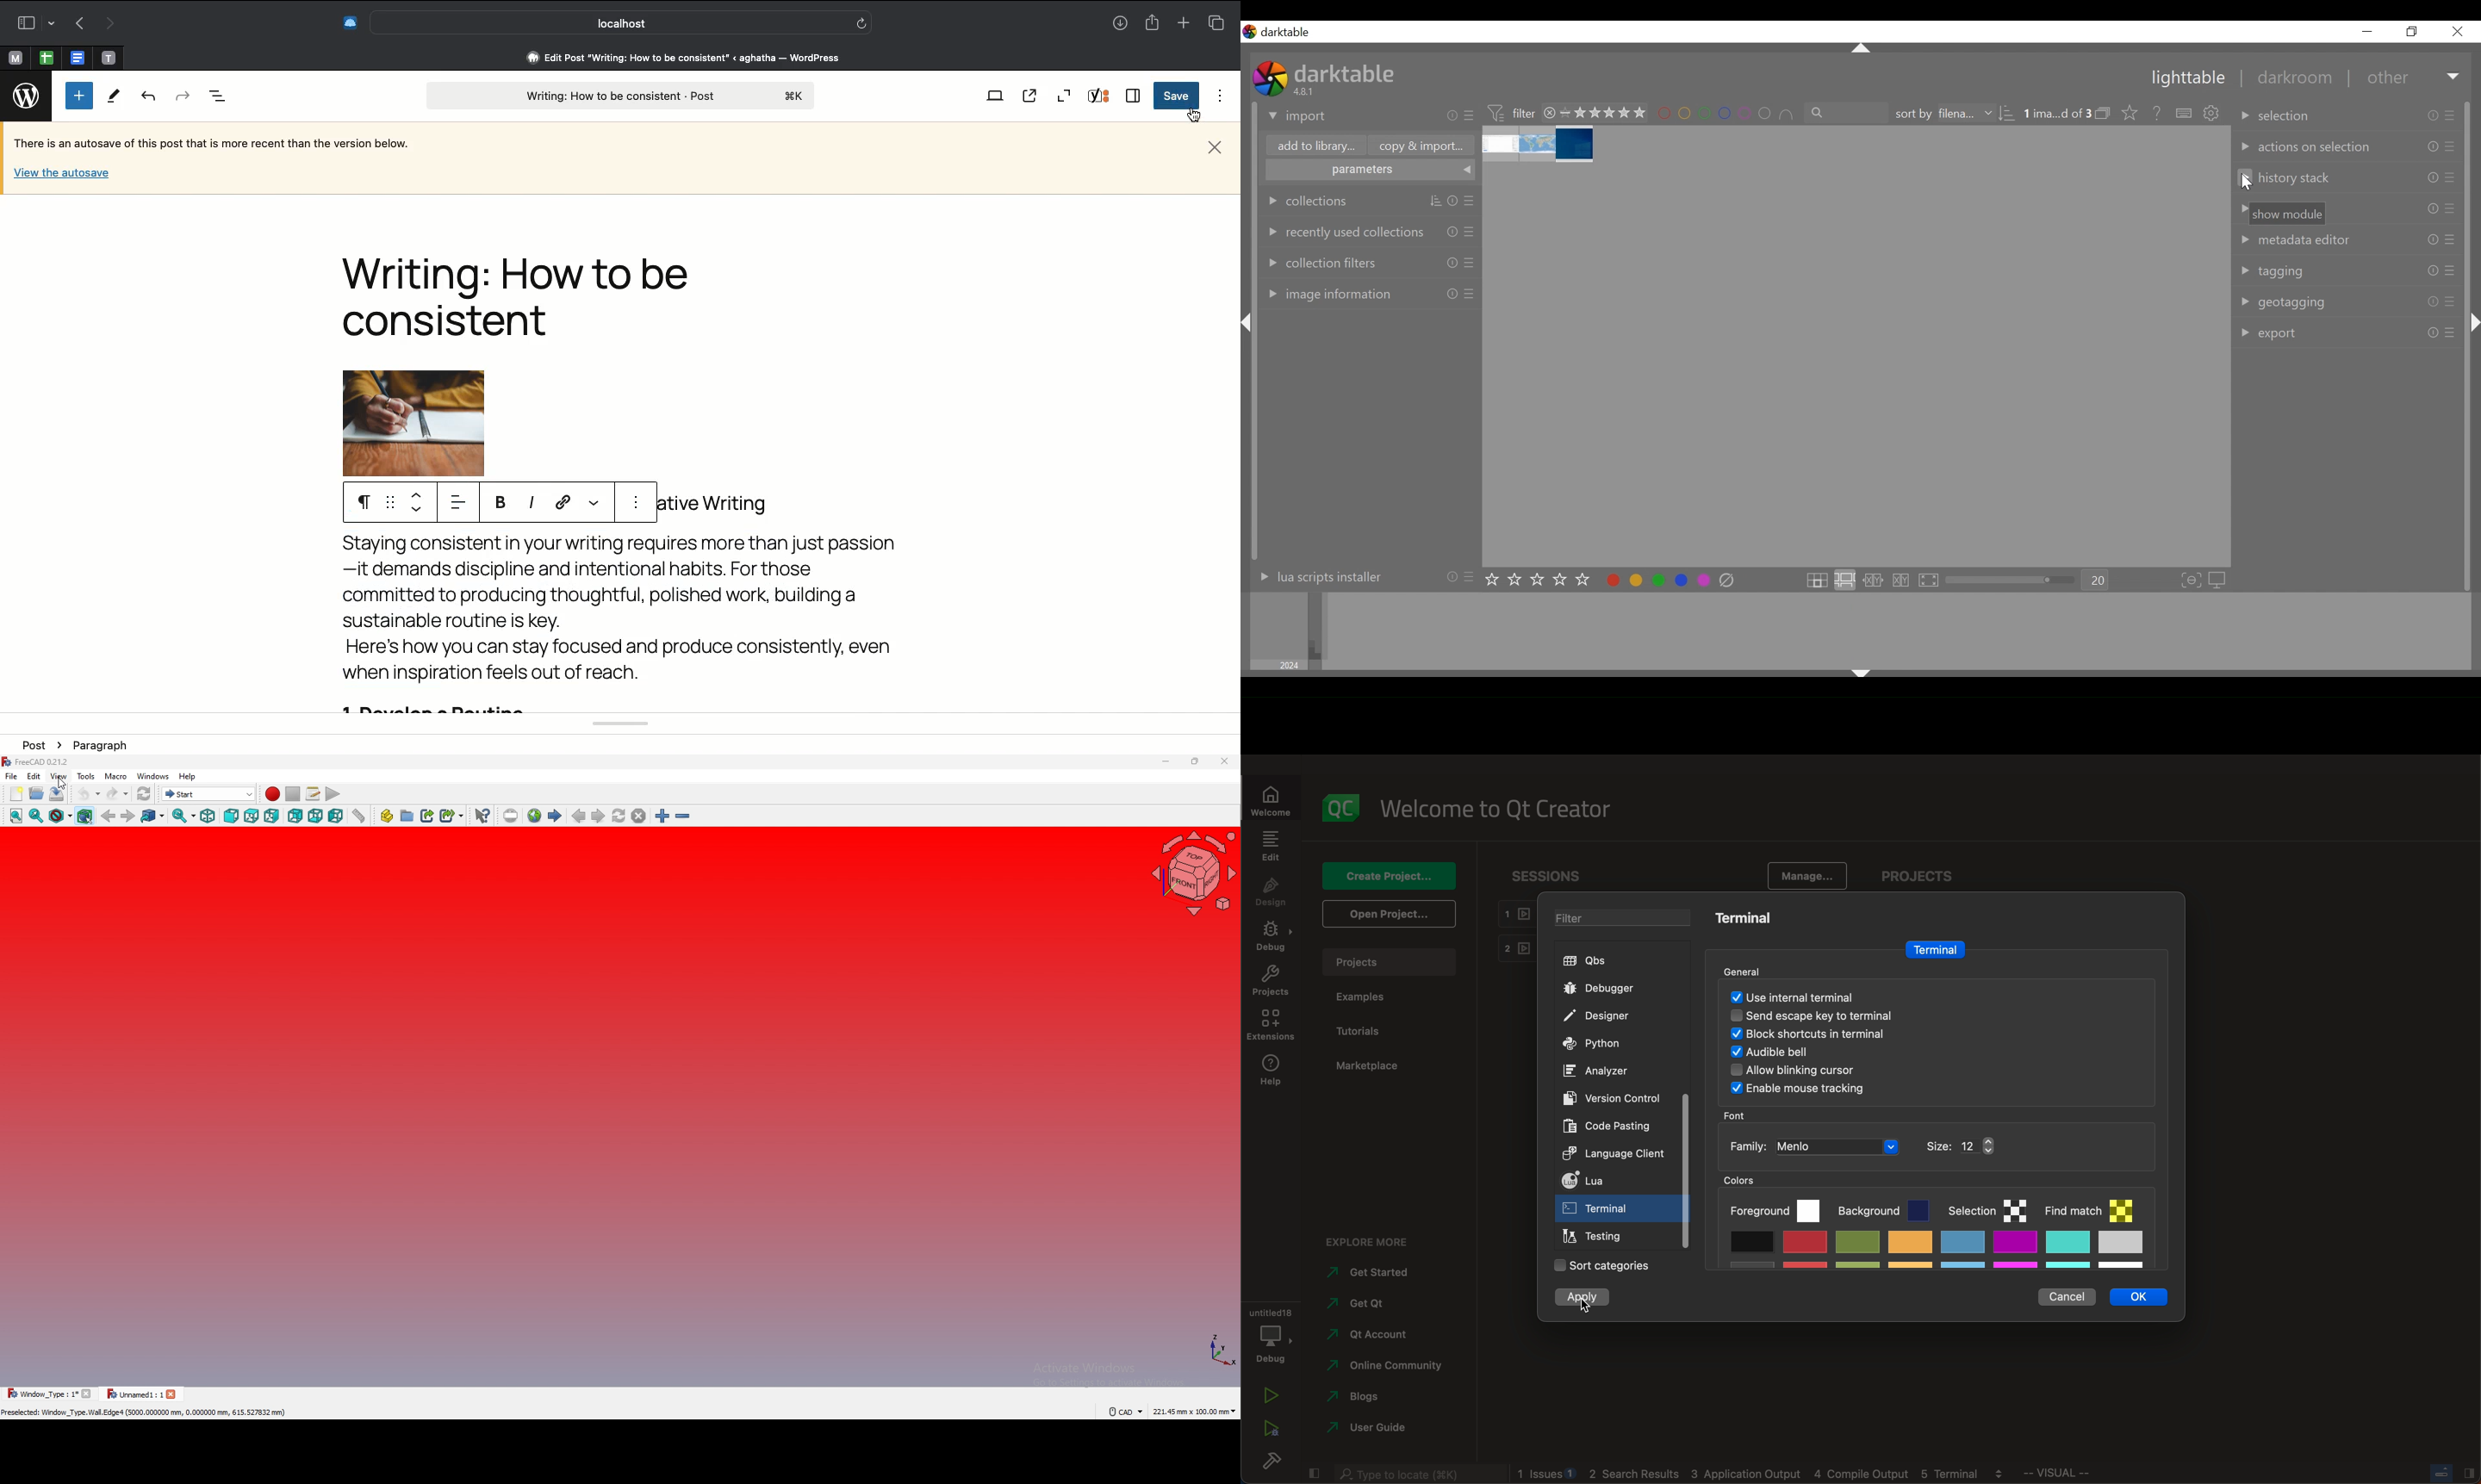  I want to click on actions on selection, so click(2305, 147).